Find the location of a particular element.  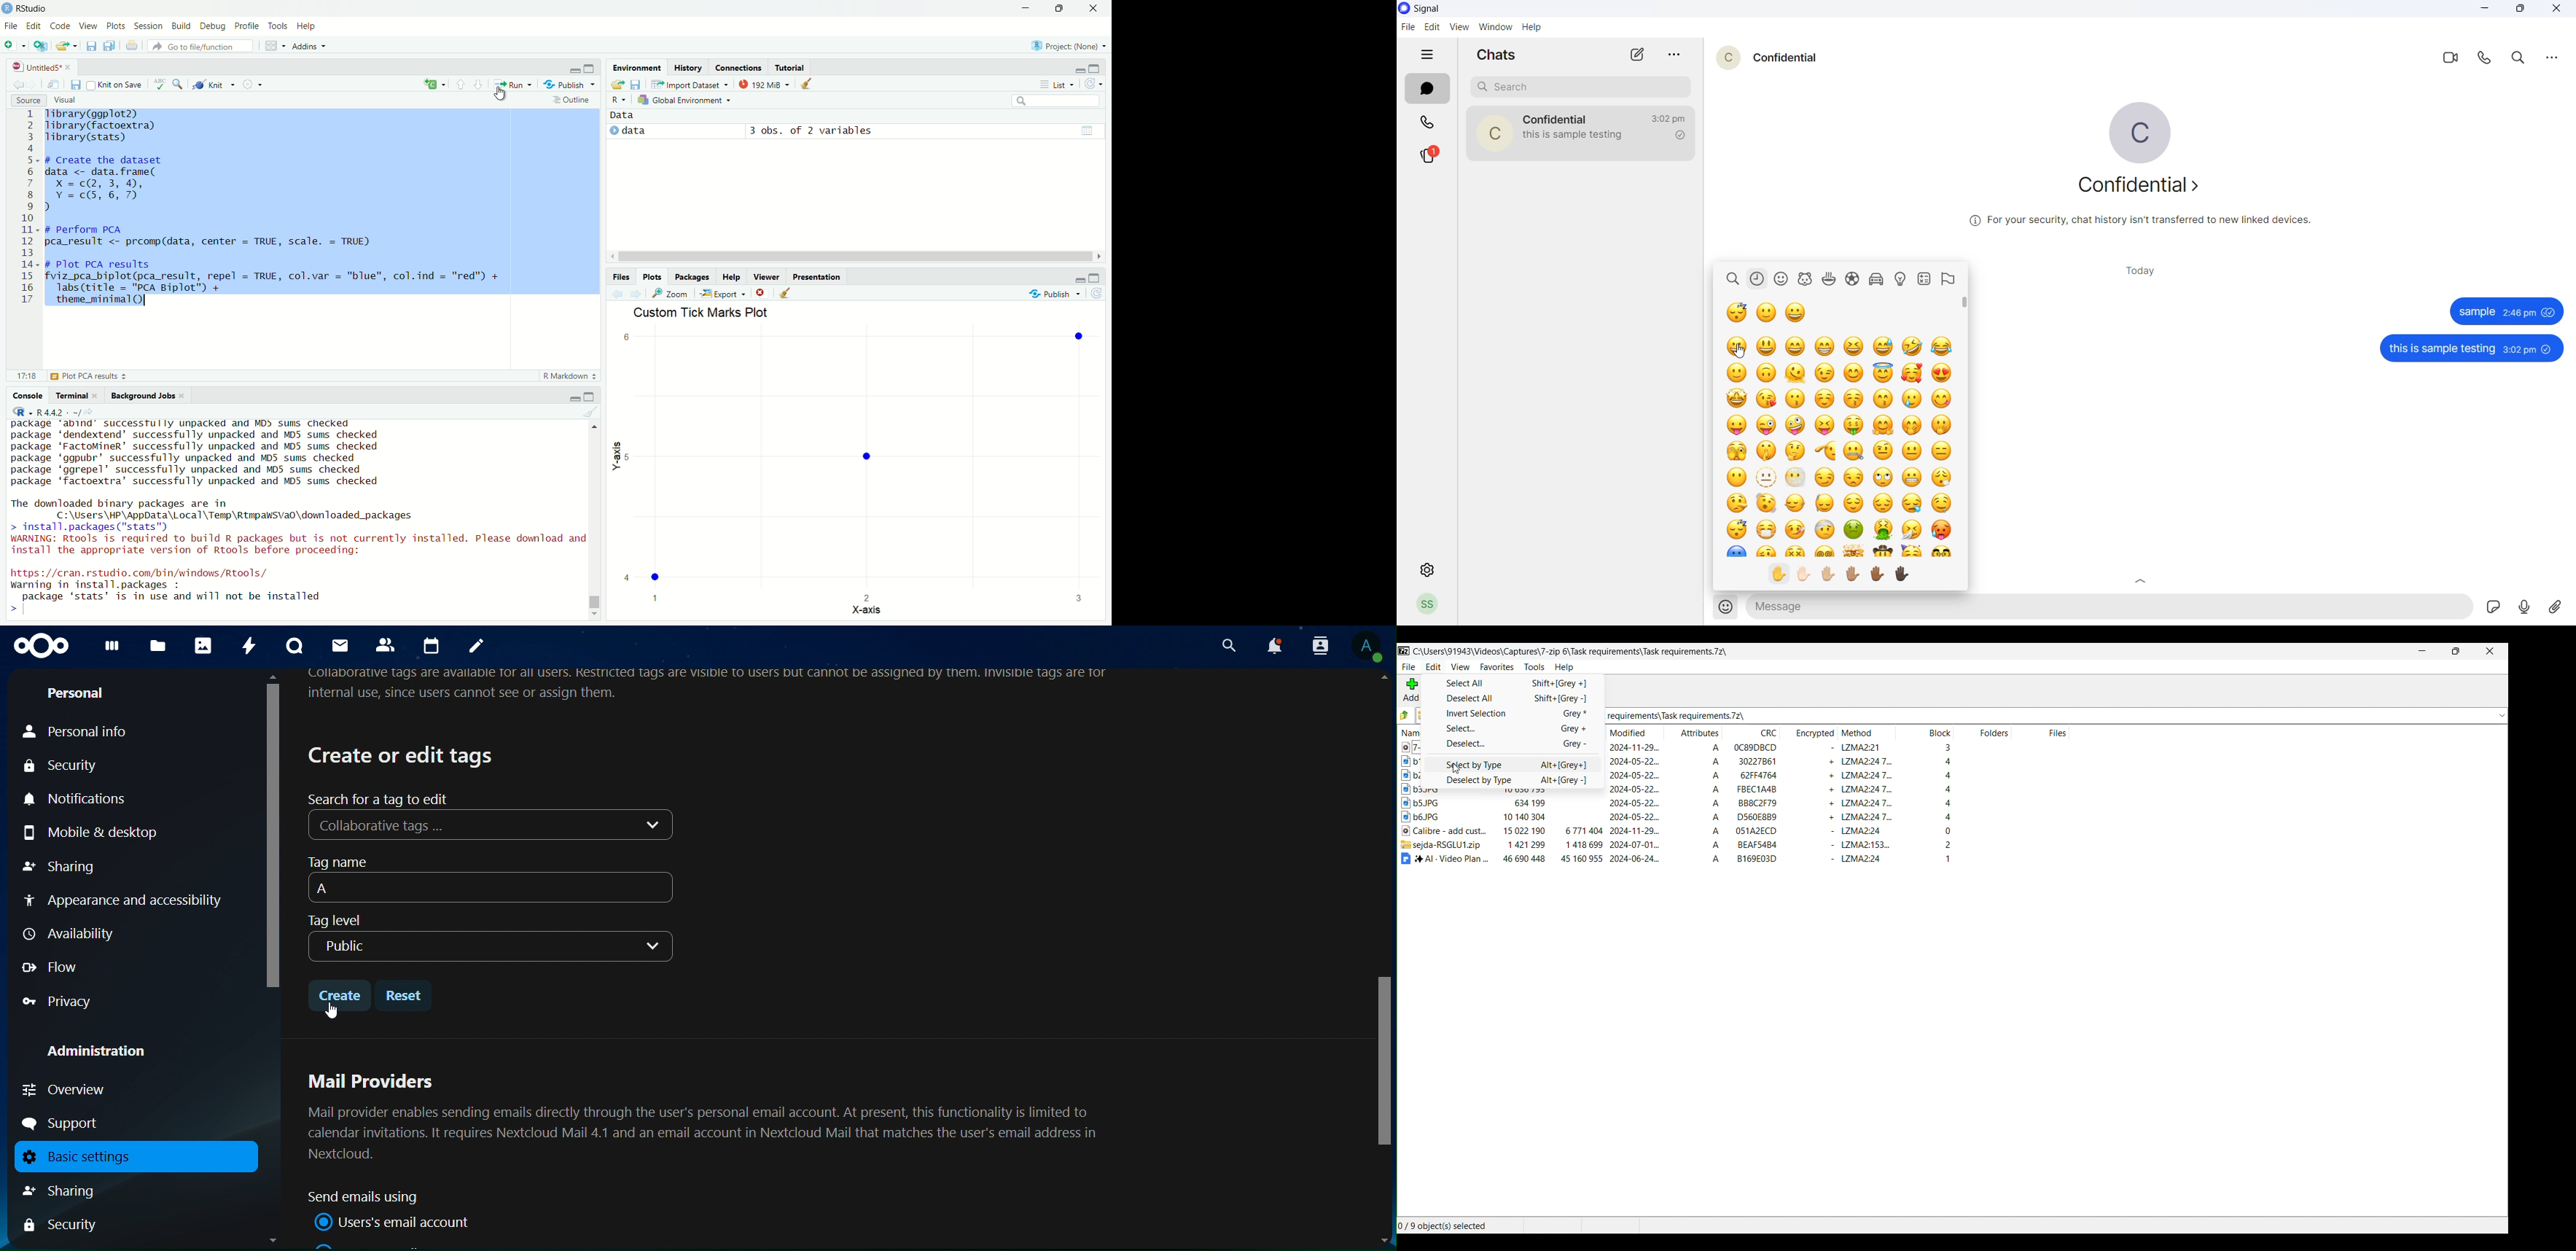

Help is located at coordinates (732, 277).